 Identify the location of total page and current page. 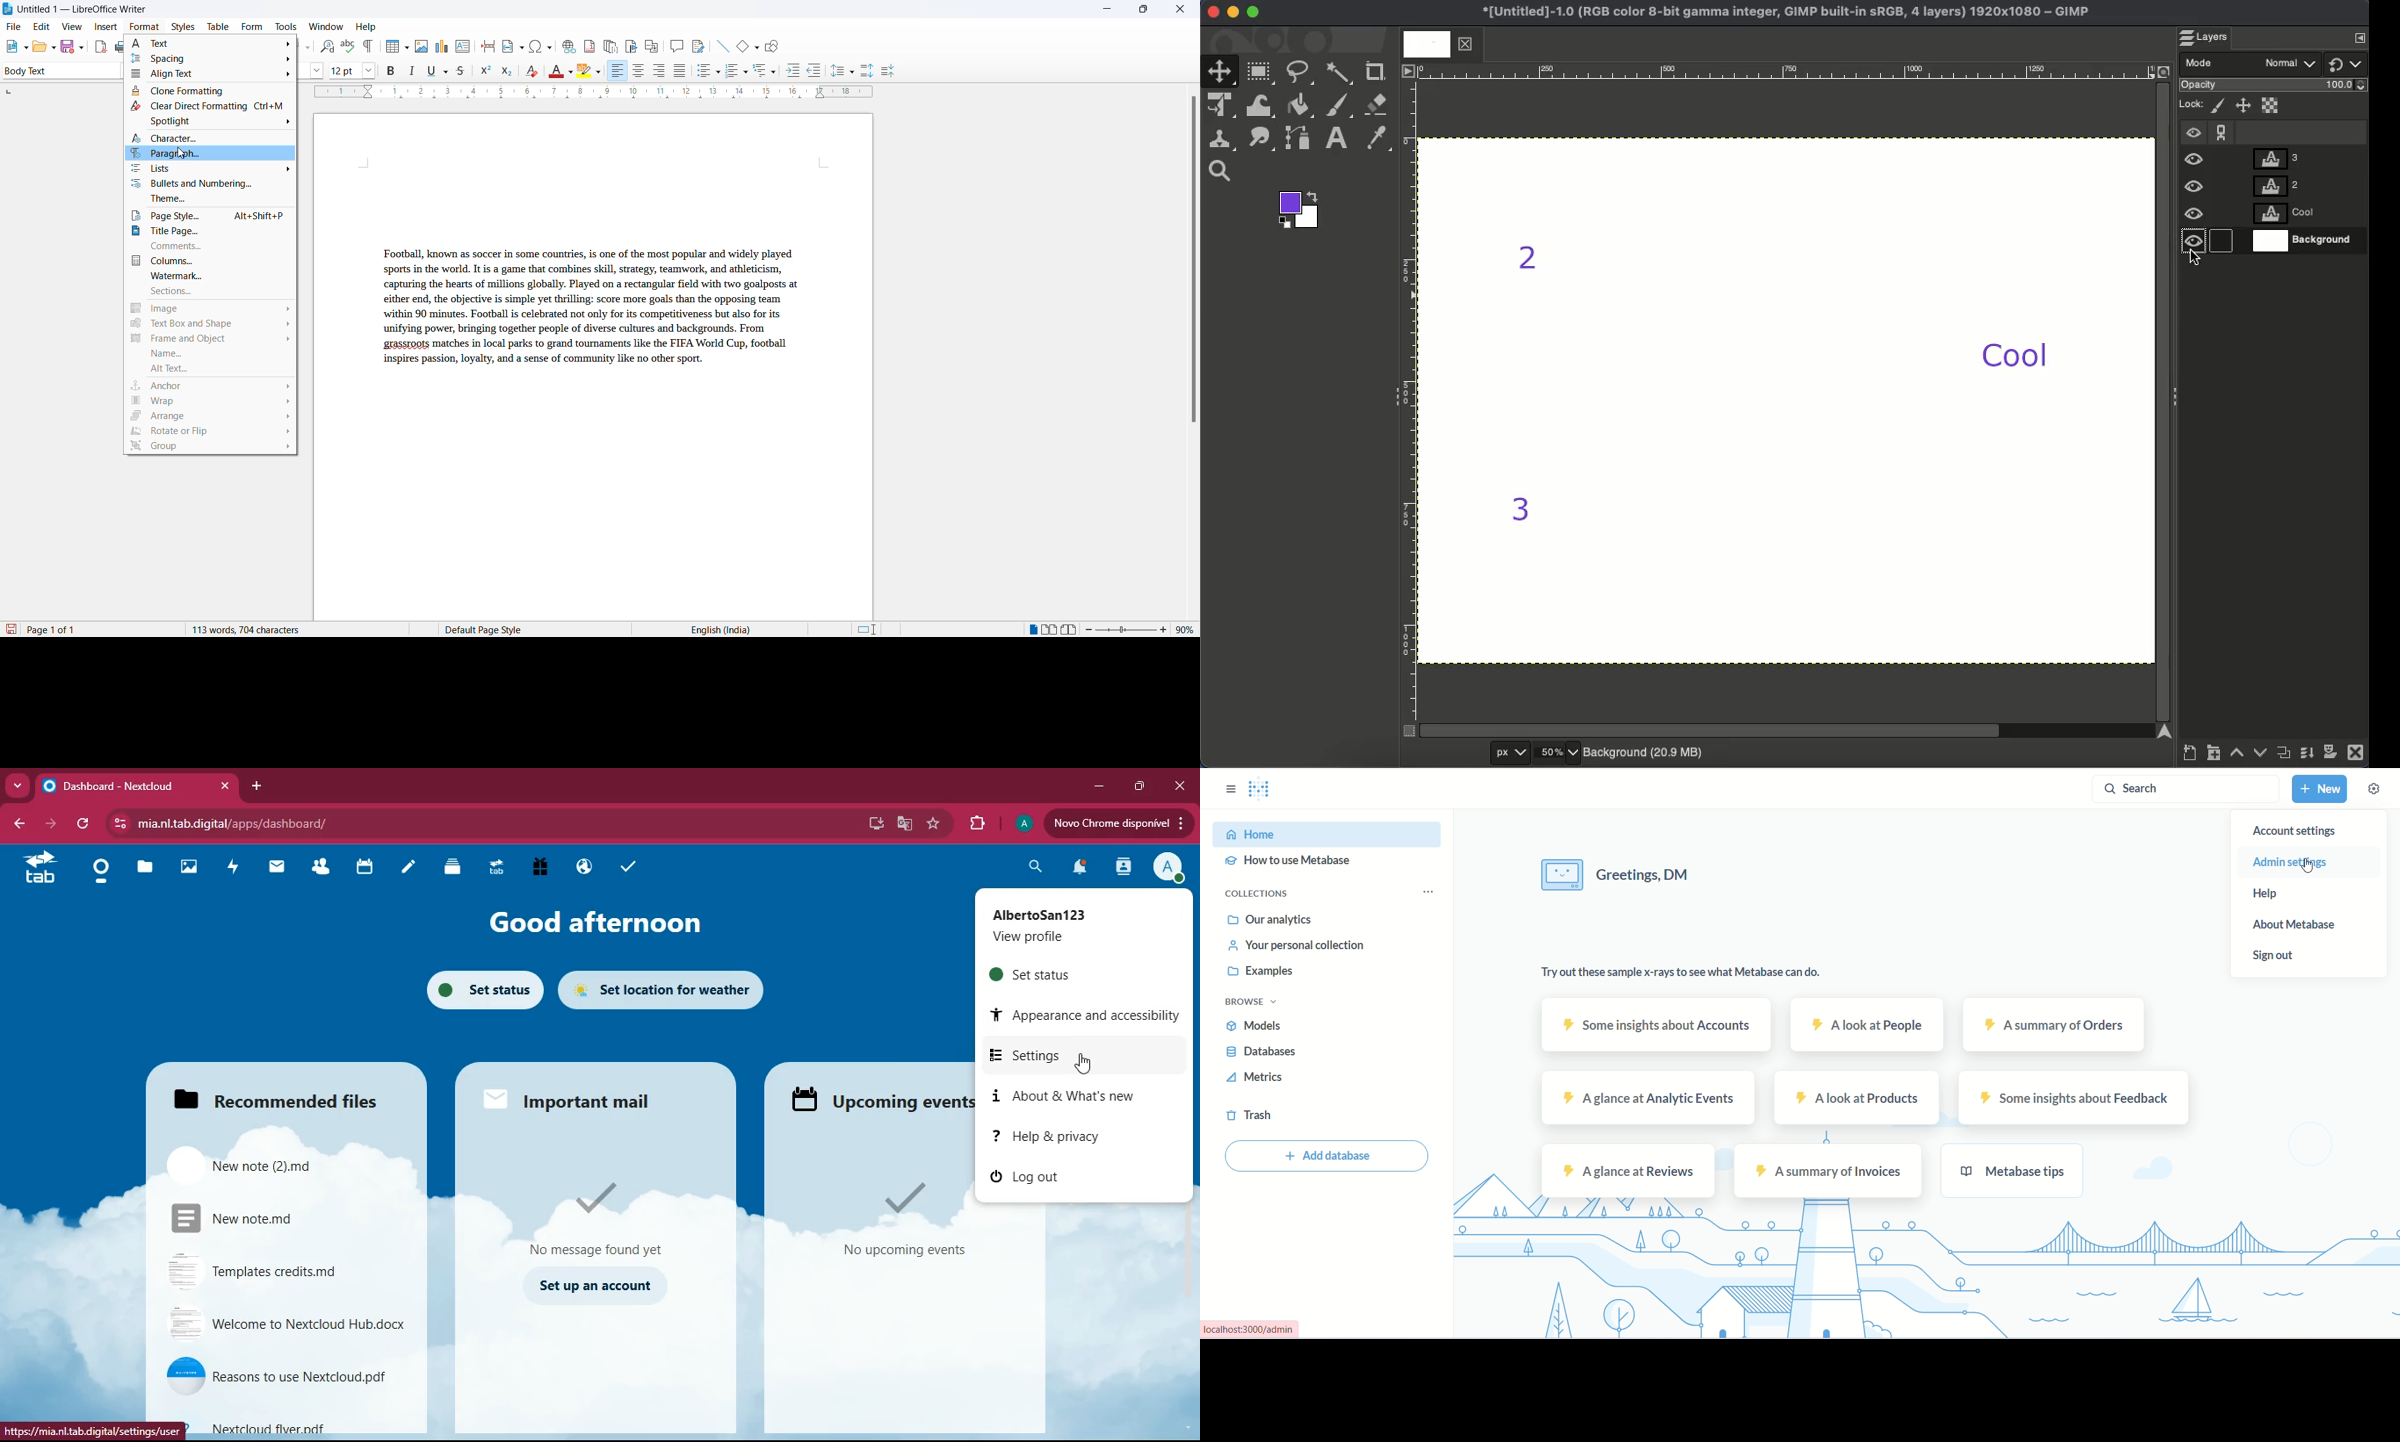
(62, 631).